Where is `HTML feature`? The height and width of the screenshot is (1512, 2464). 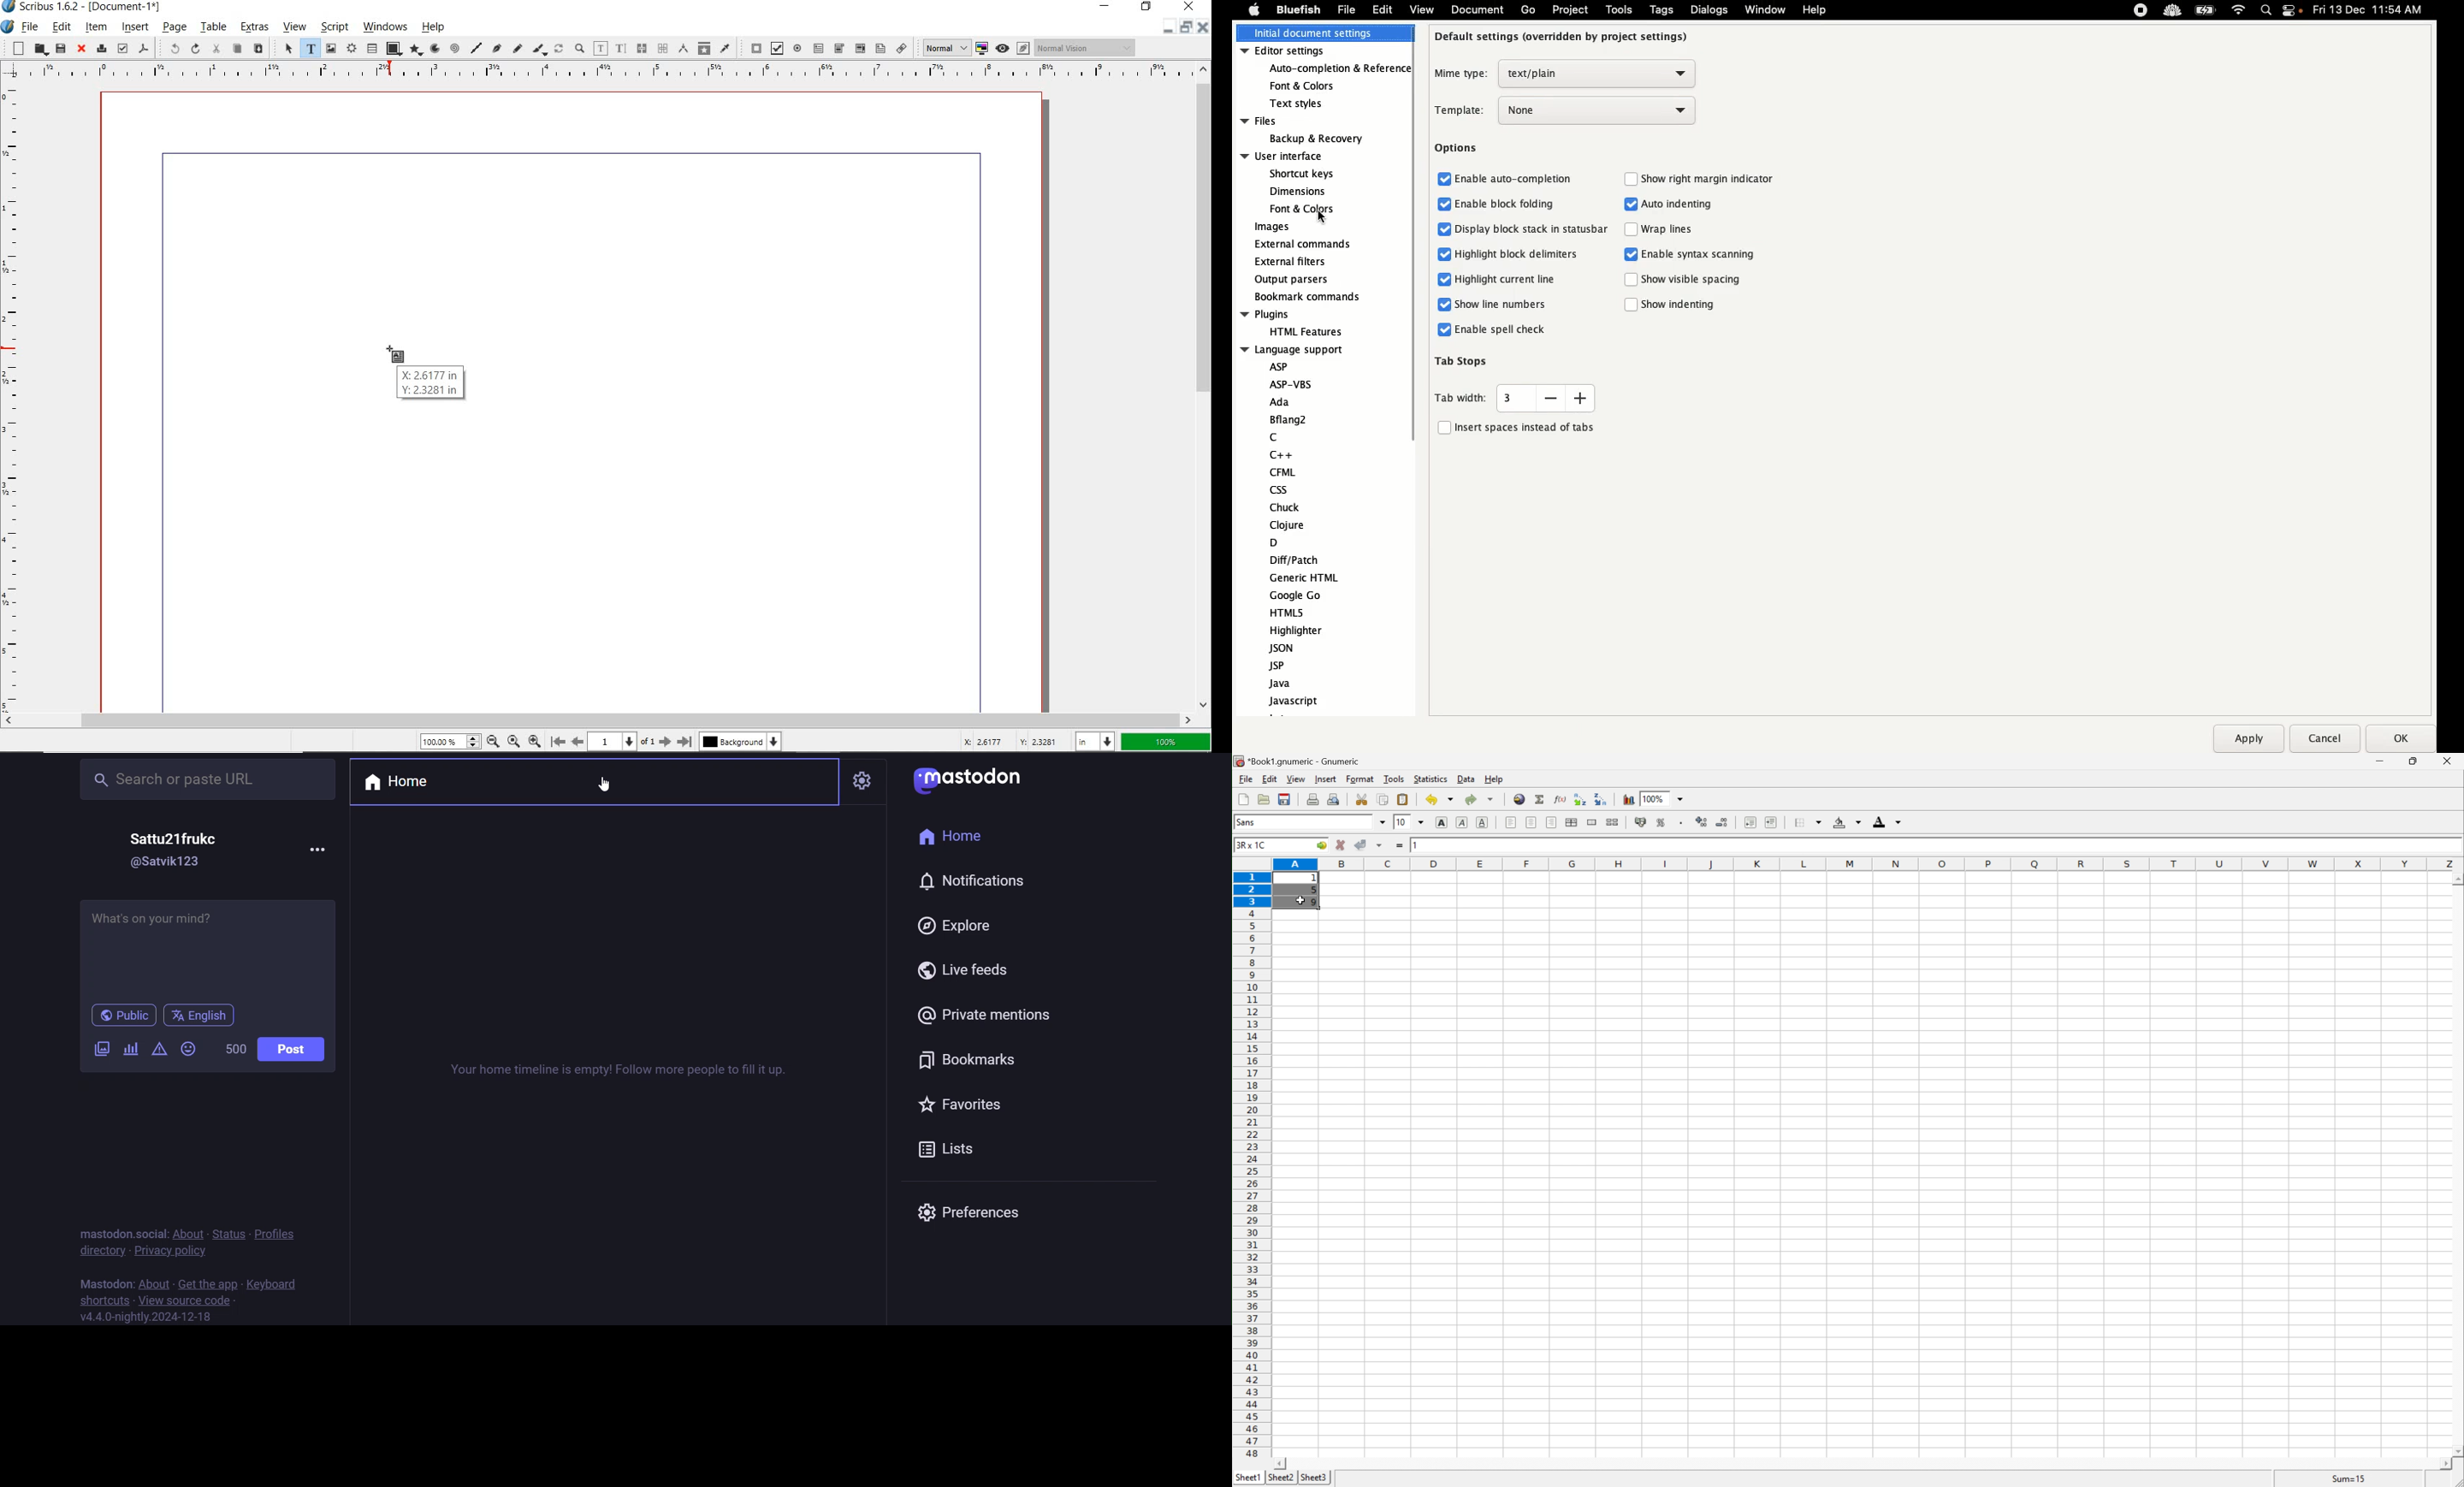
HTML feature is located at coordinates (1302, 330).